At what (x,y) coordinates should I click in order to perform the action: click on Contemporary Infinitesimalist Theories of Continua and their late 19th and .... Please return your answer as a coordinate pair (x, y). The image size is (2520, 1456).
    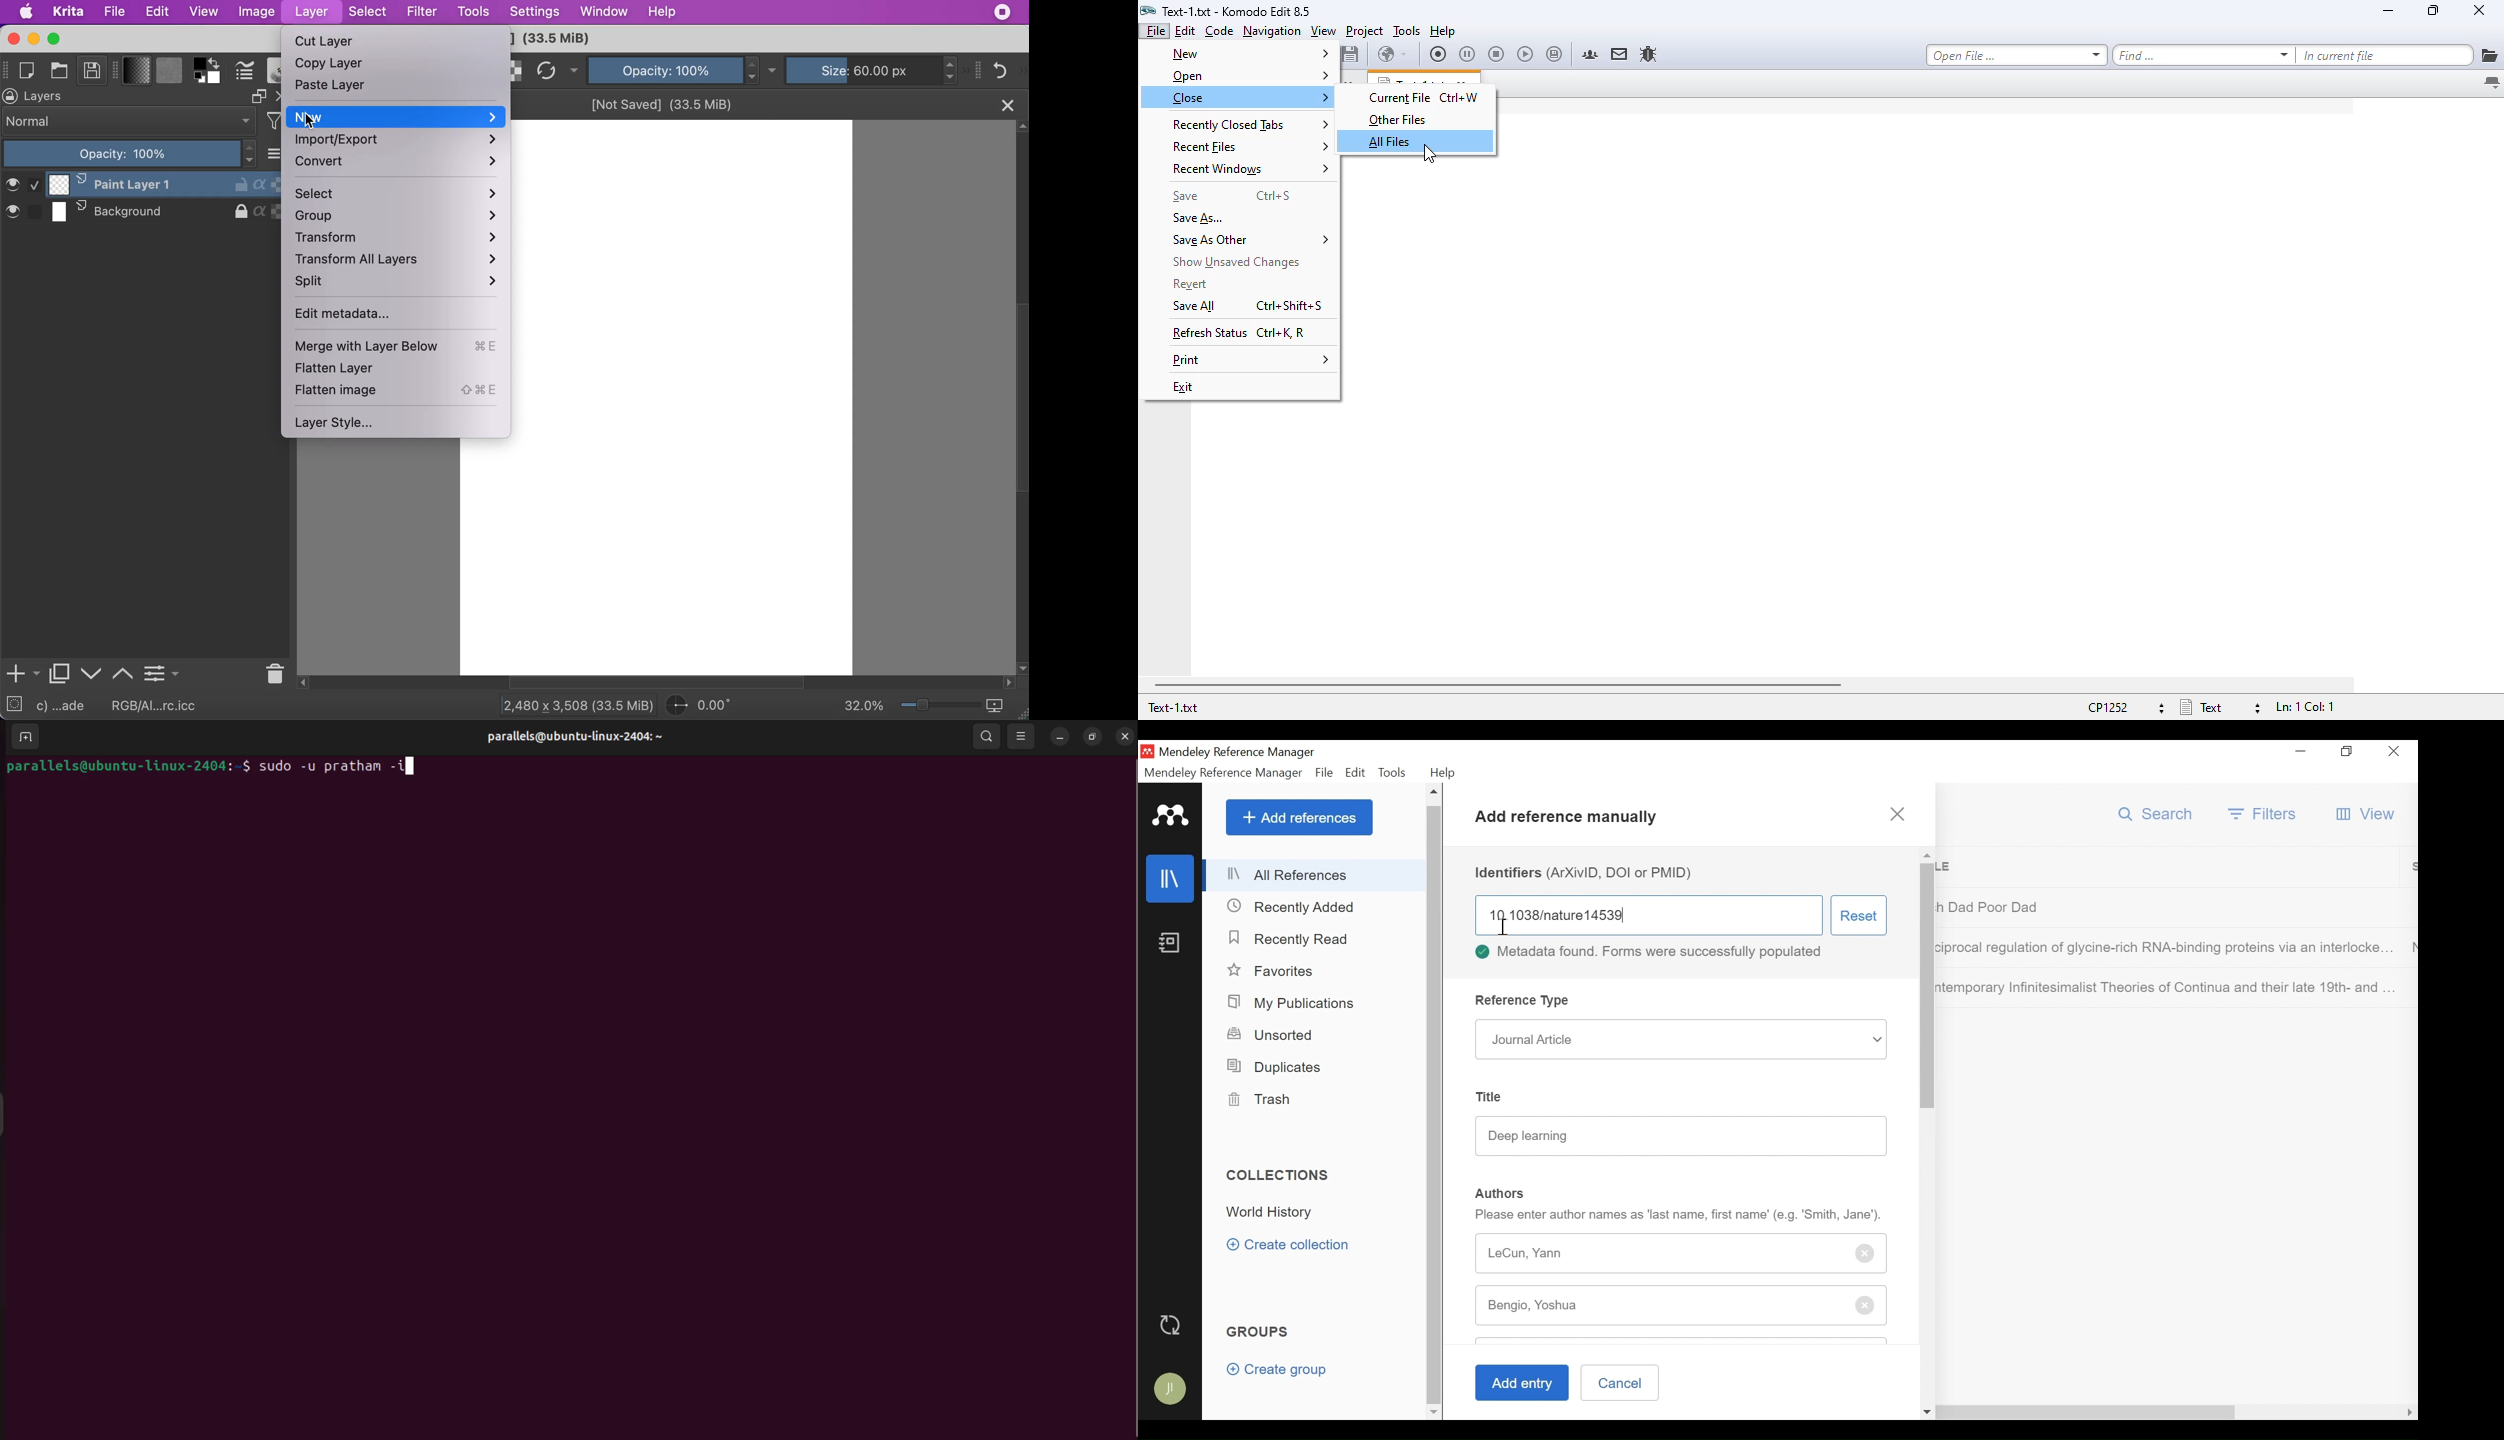
    Looking at the image, I should click on (2167, 987).